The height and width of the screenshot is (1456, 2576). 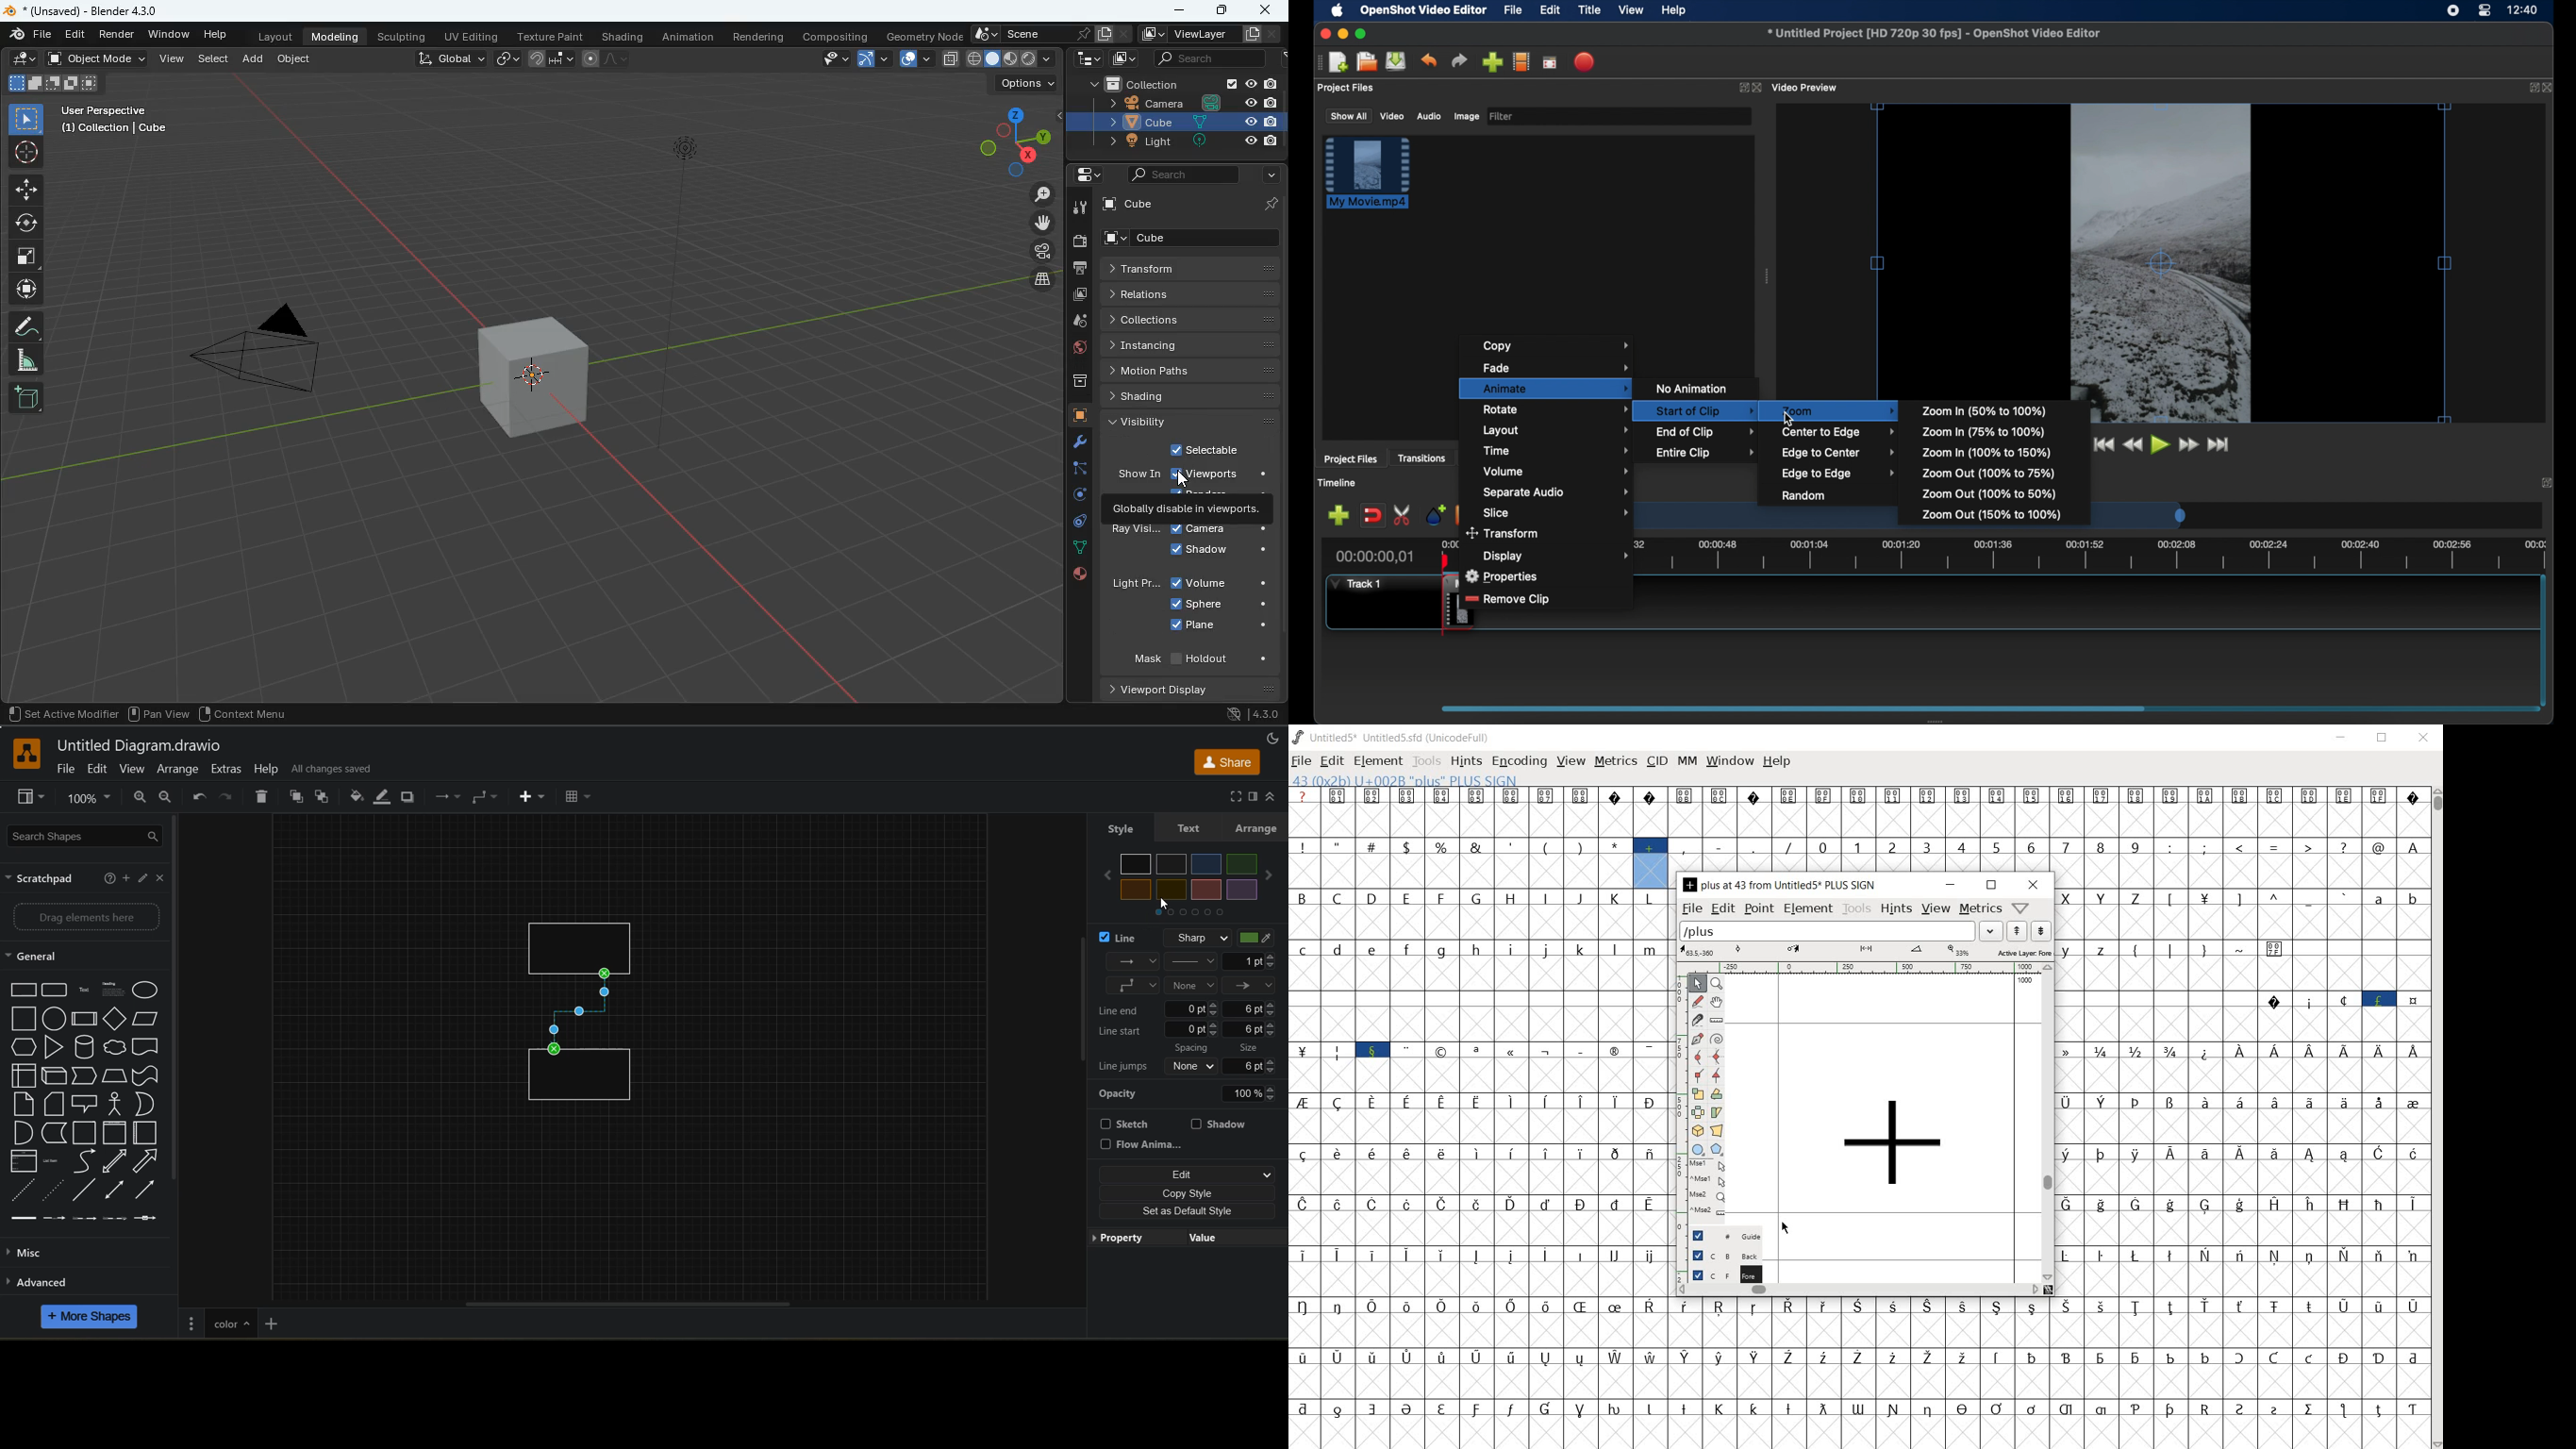 I want to click on fast forward, so click(x=2189, y=445).